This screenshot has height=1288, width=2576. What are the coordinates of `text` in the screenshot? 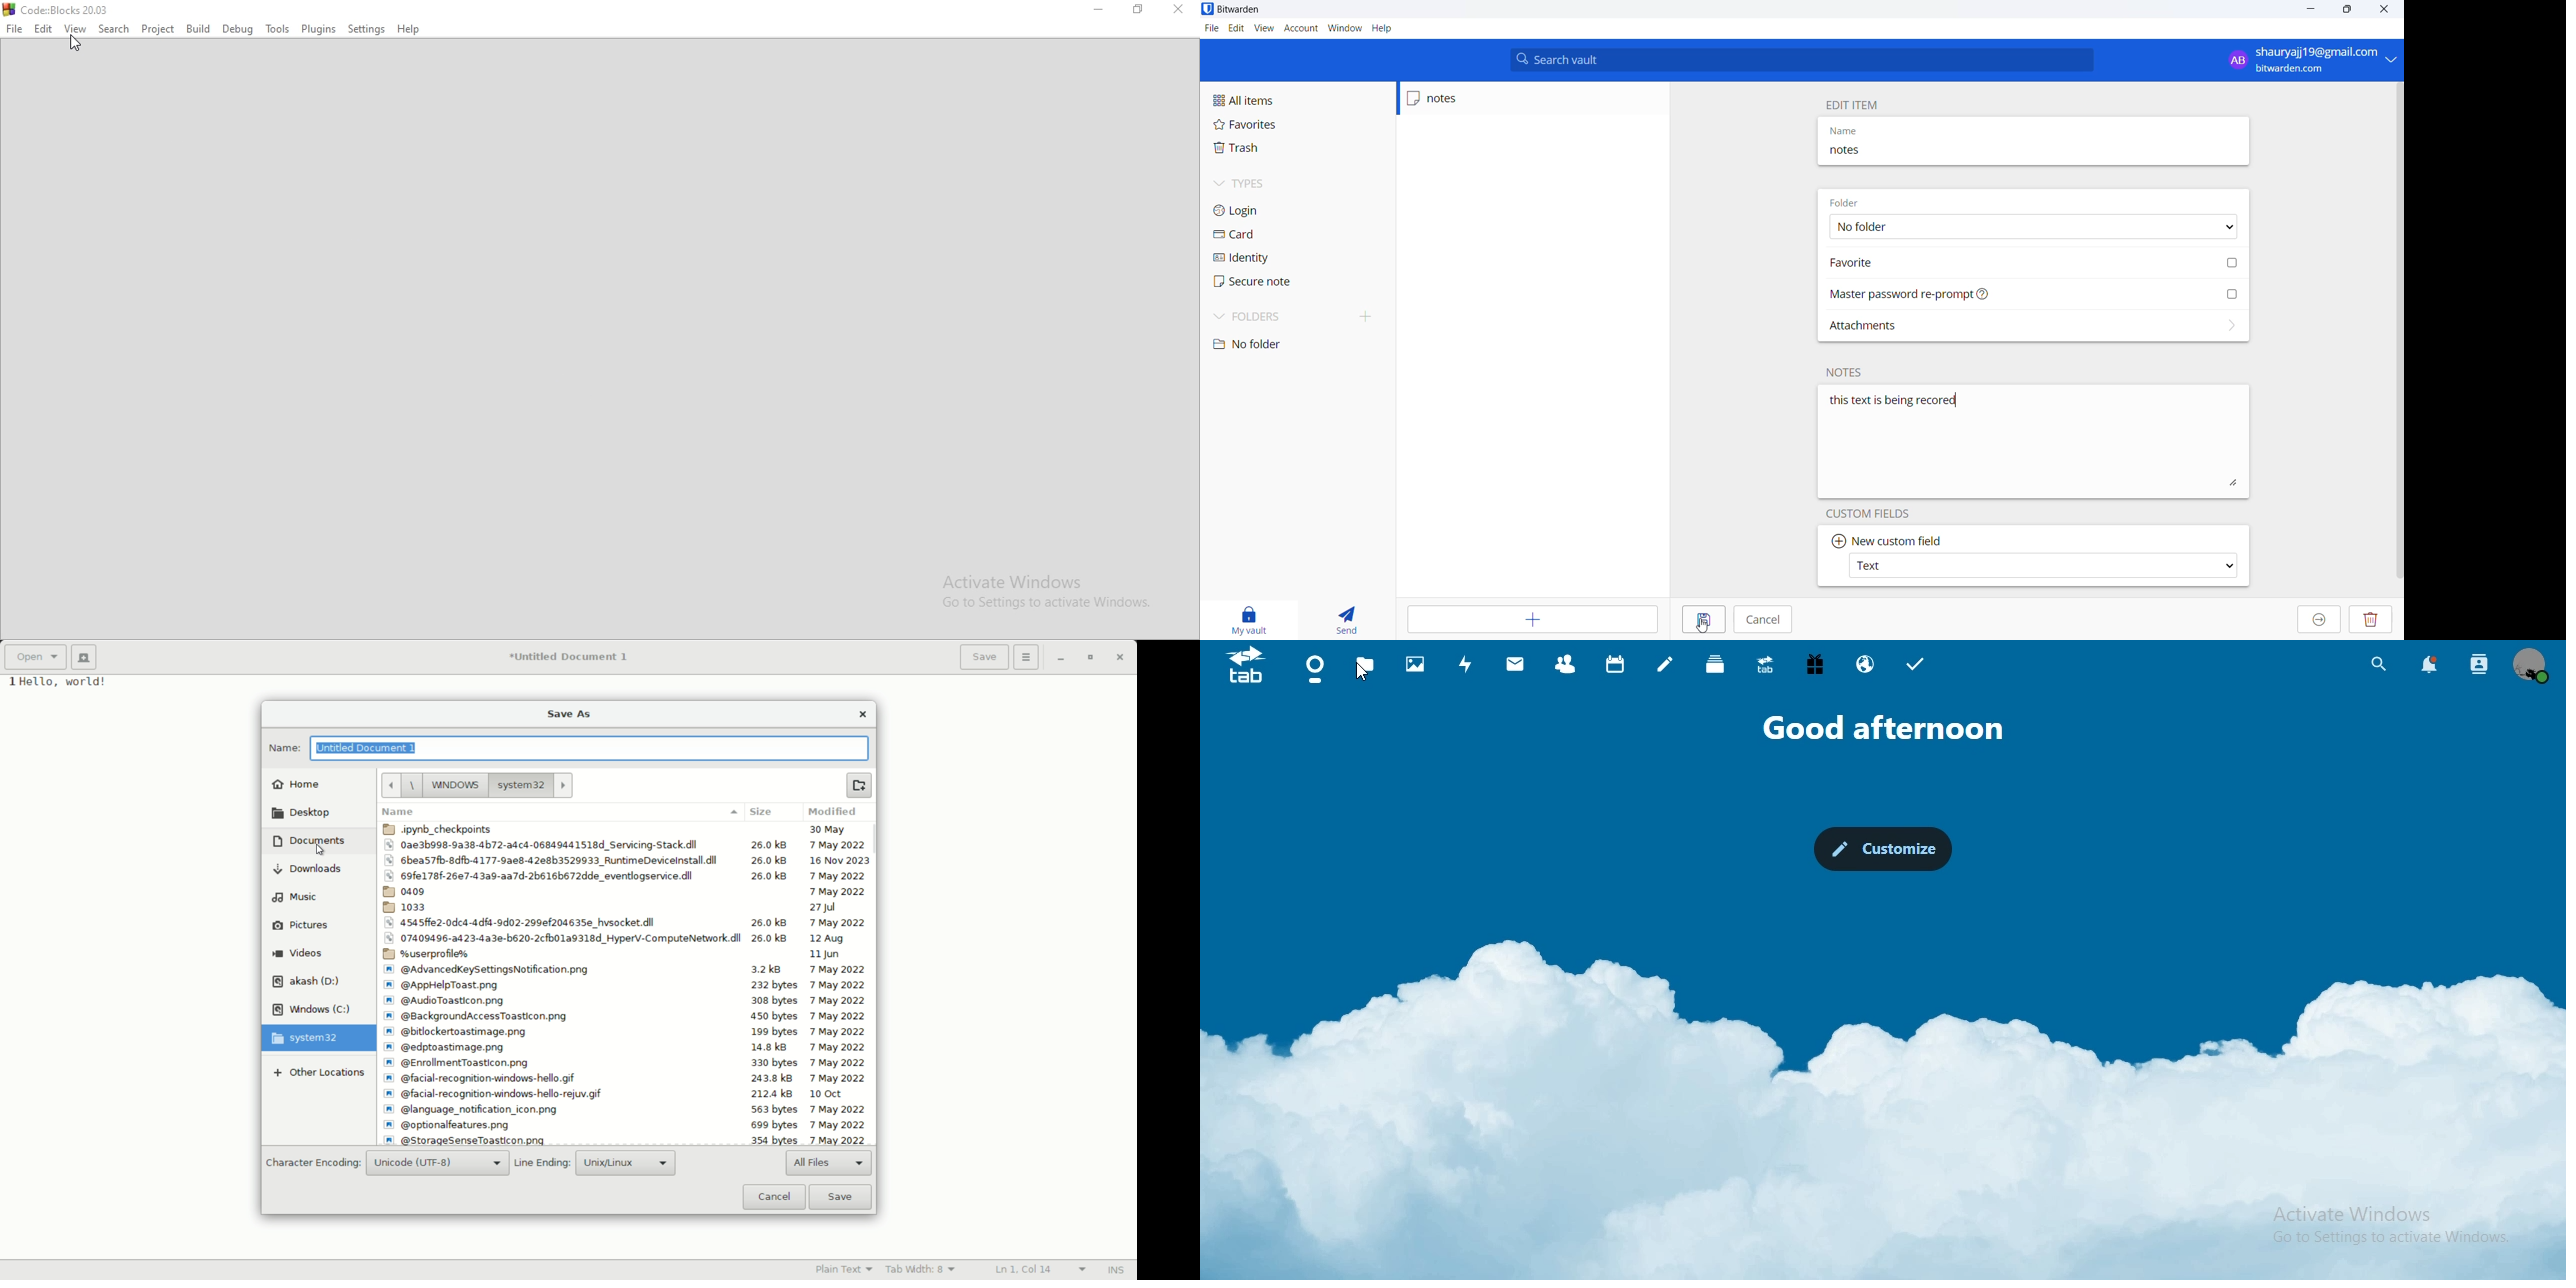 It's located at (1883, 728).